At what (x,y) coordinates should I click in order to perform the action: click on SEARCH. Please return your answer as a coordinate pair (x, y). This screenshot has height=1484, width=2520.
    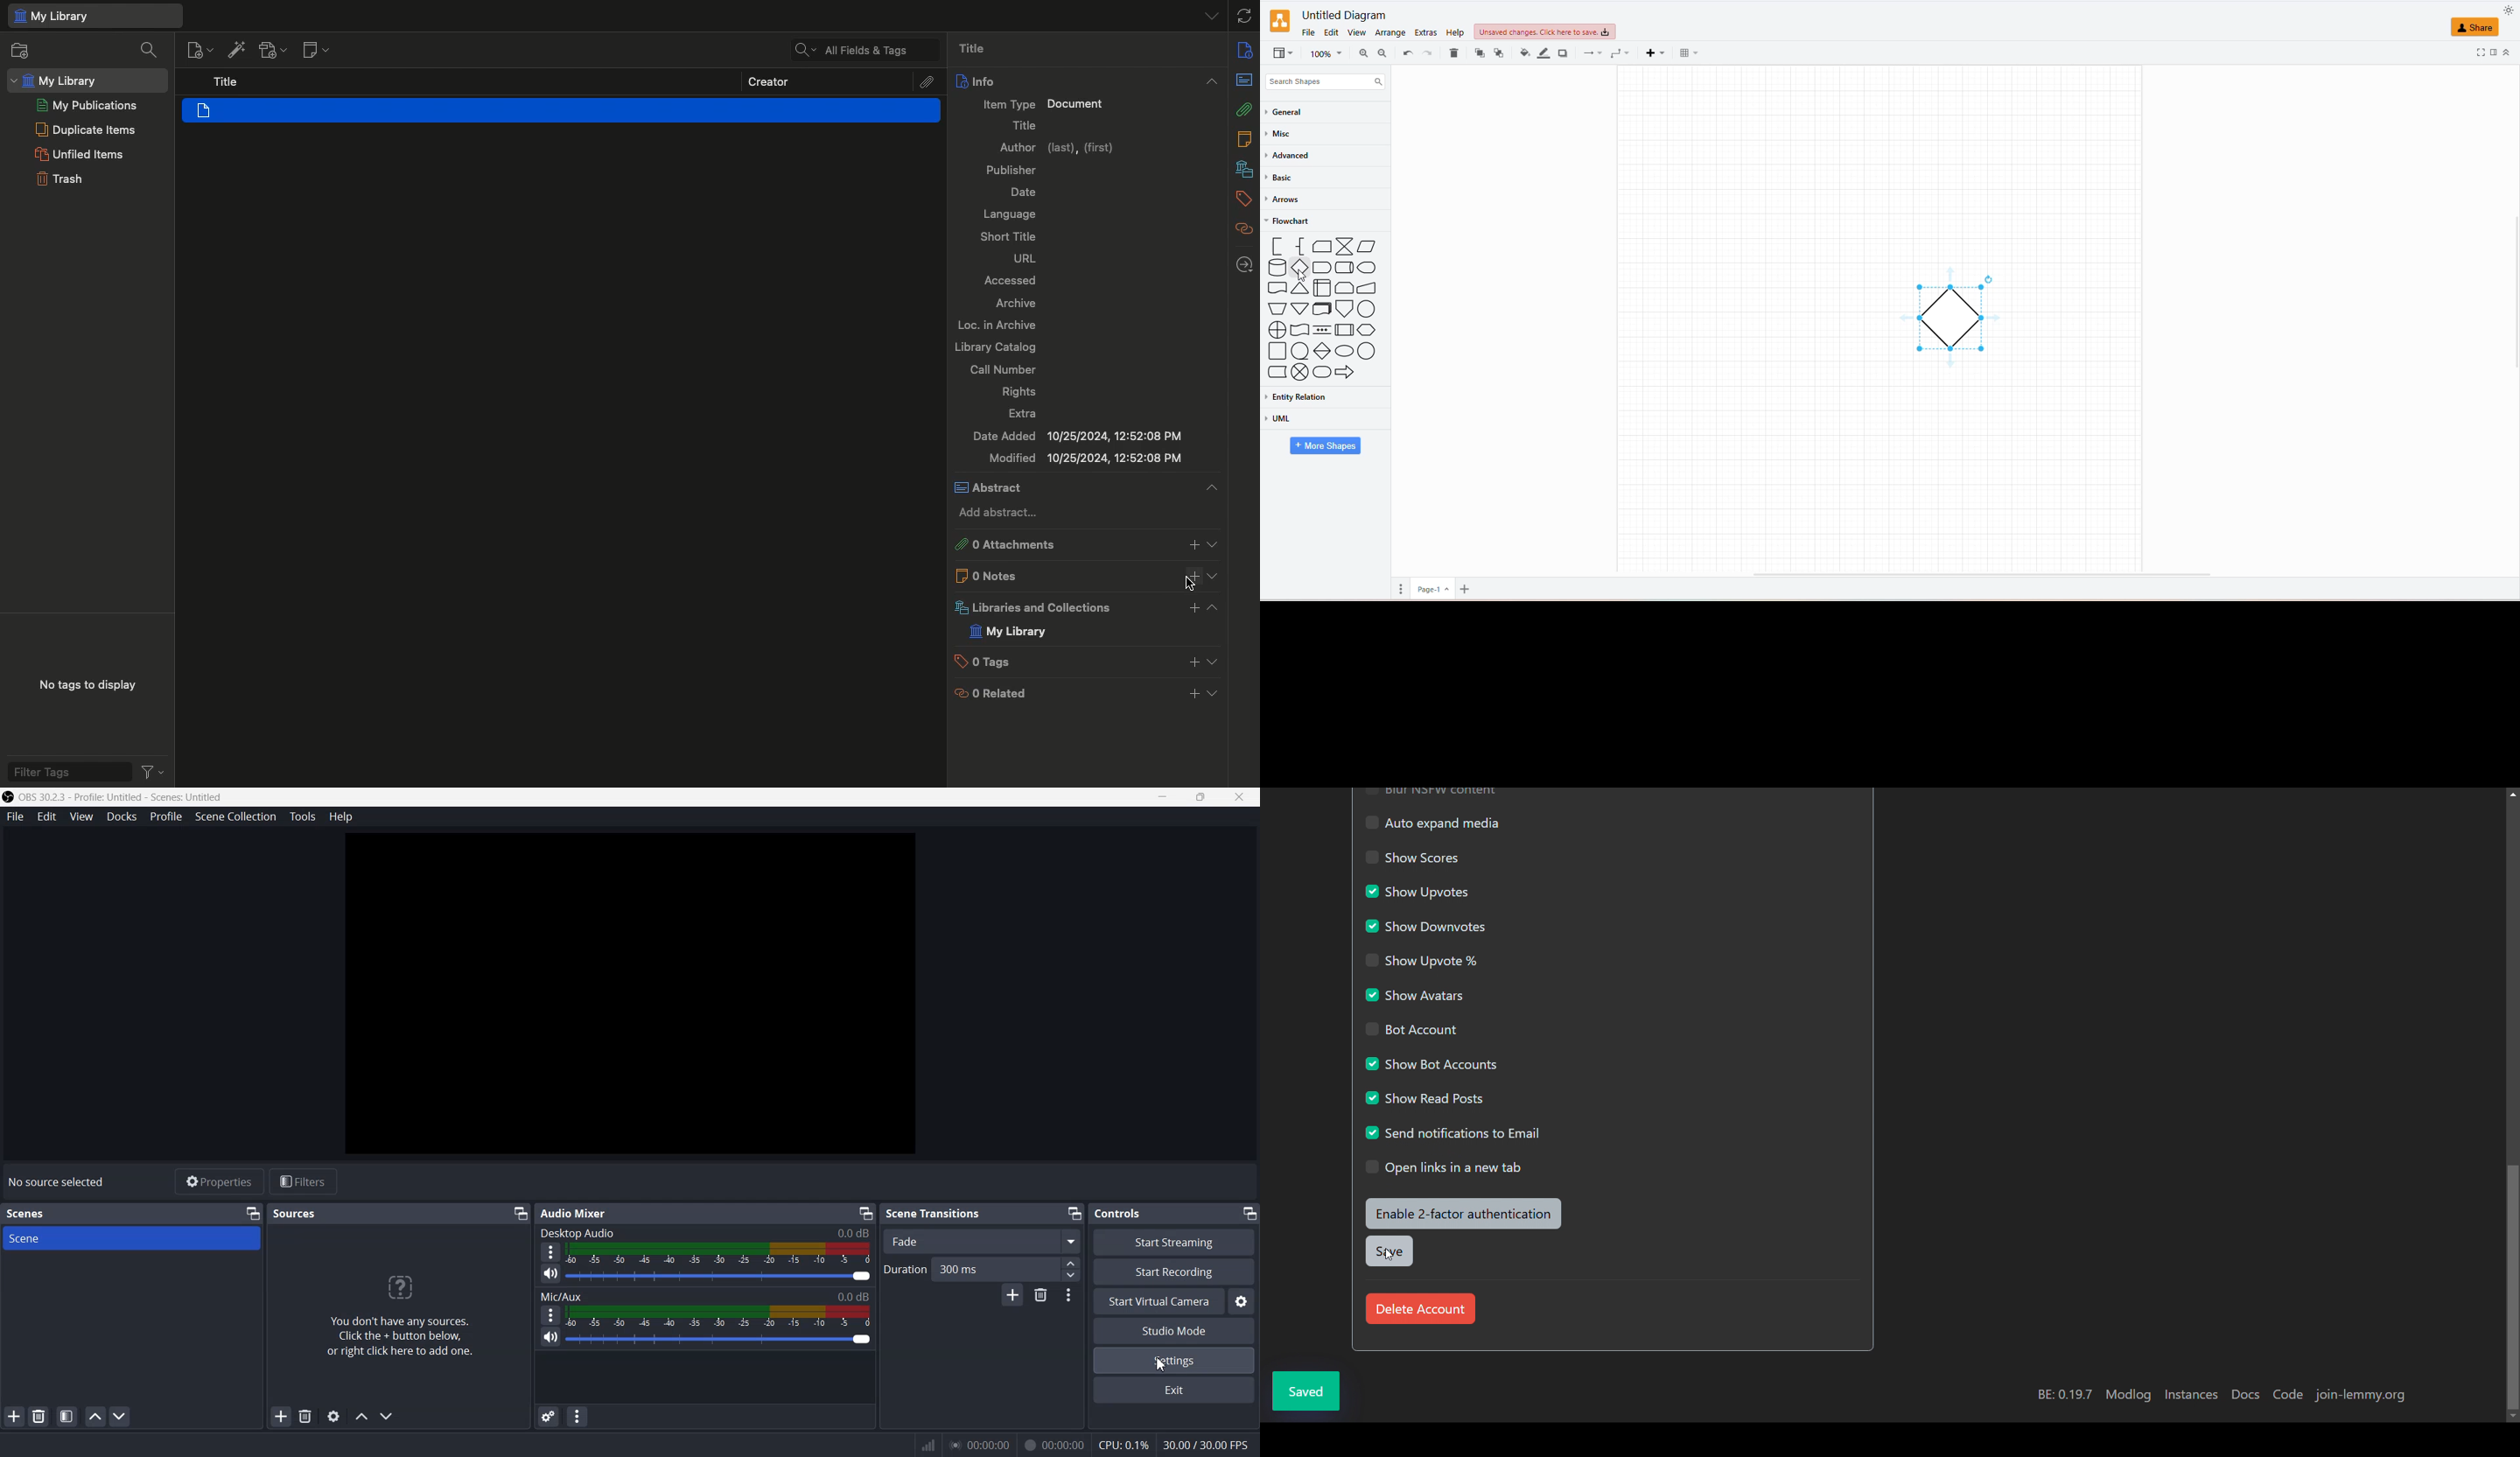
    Looking at the image, I should click on (1323, 79).